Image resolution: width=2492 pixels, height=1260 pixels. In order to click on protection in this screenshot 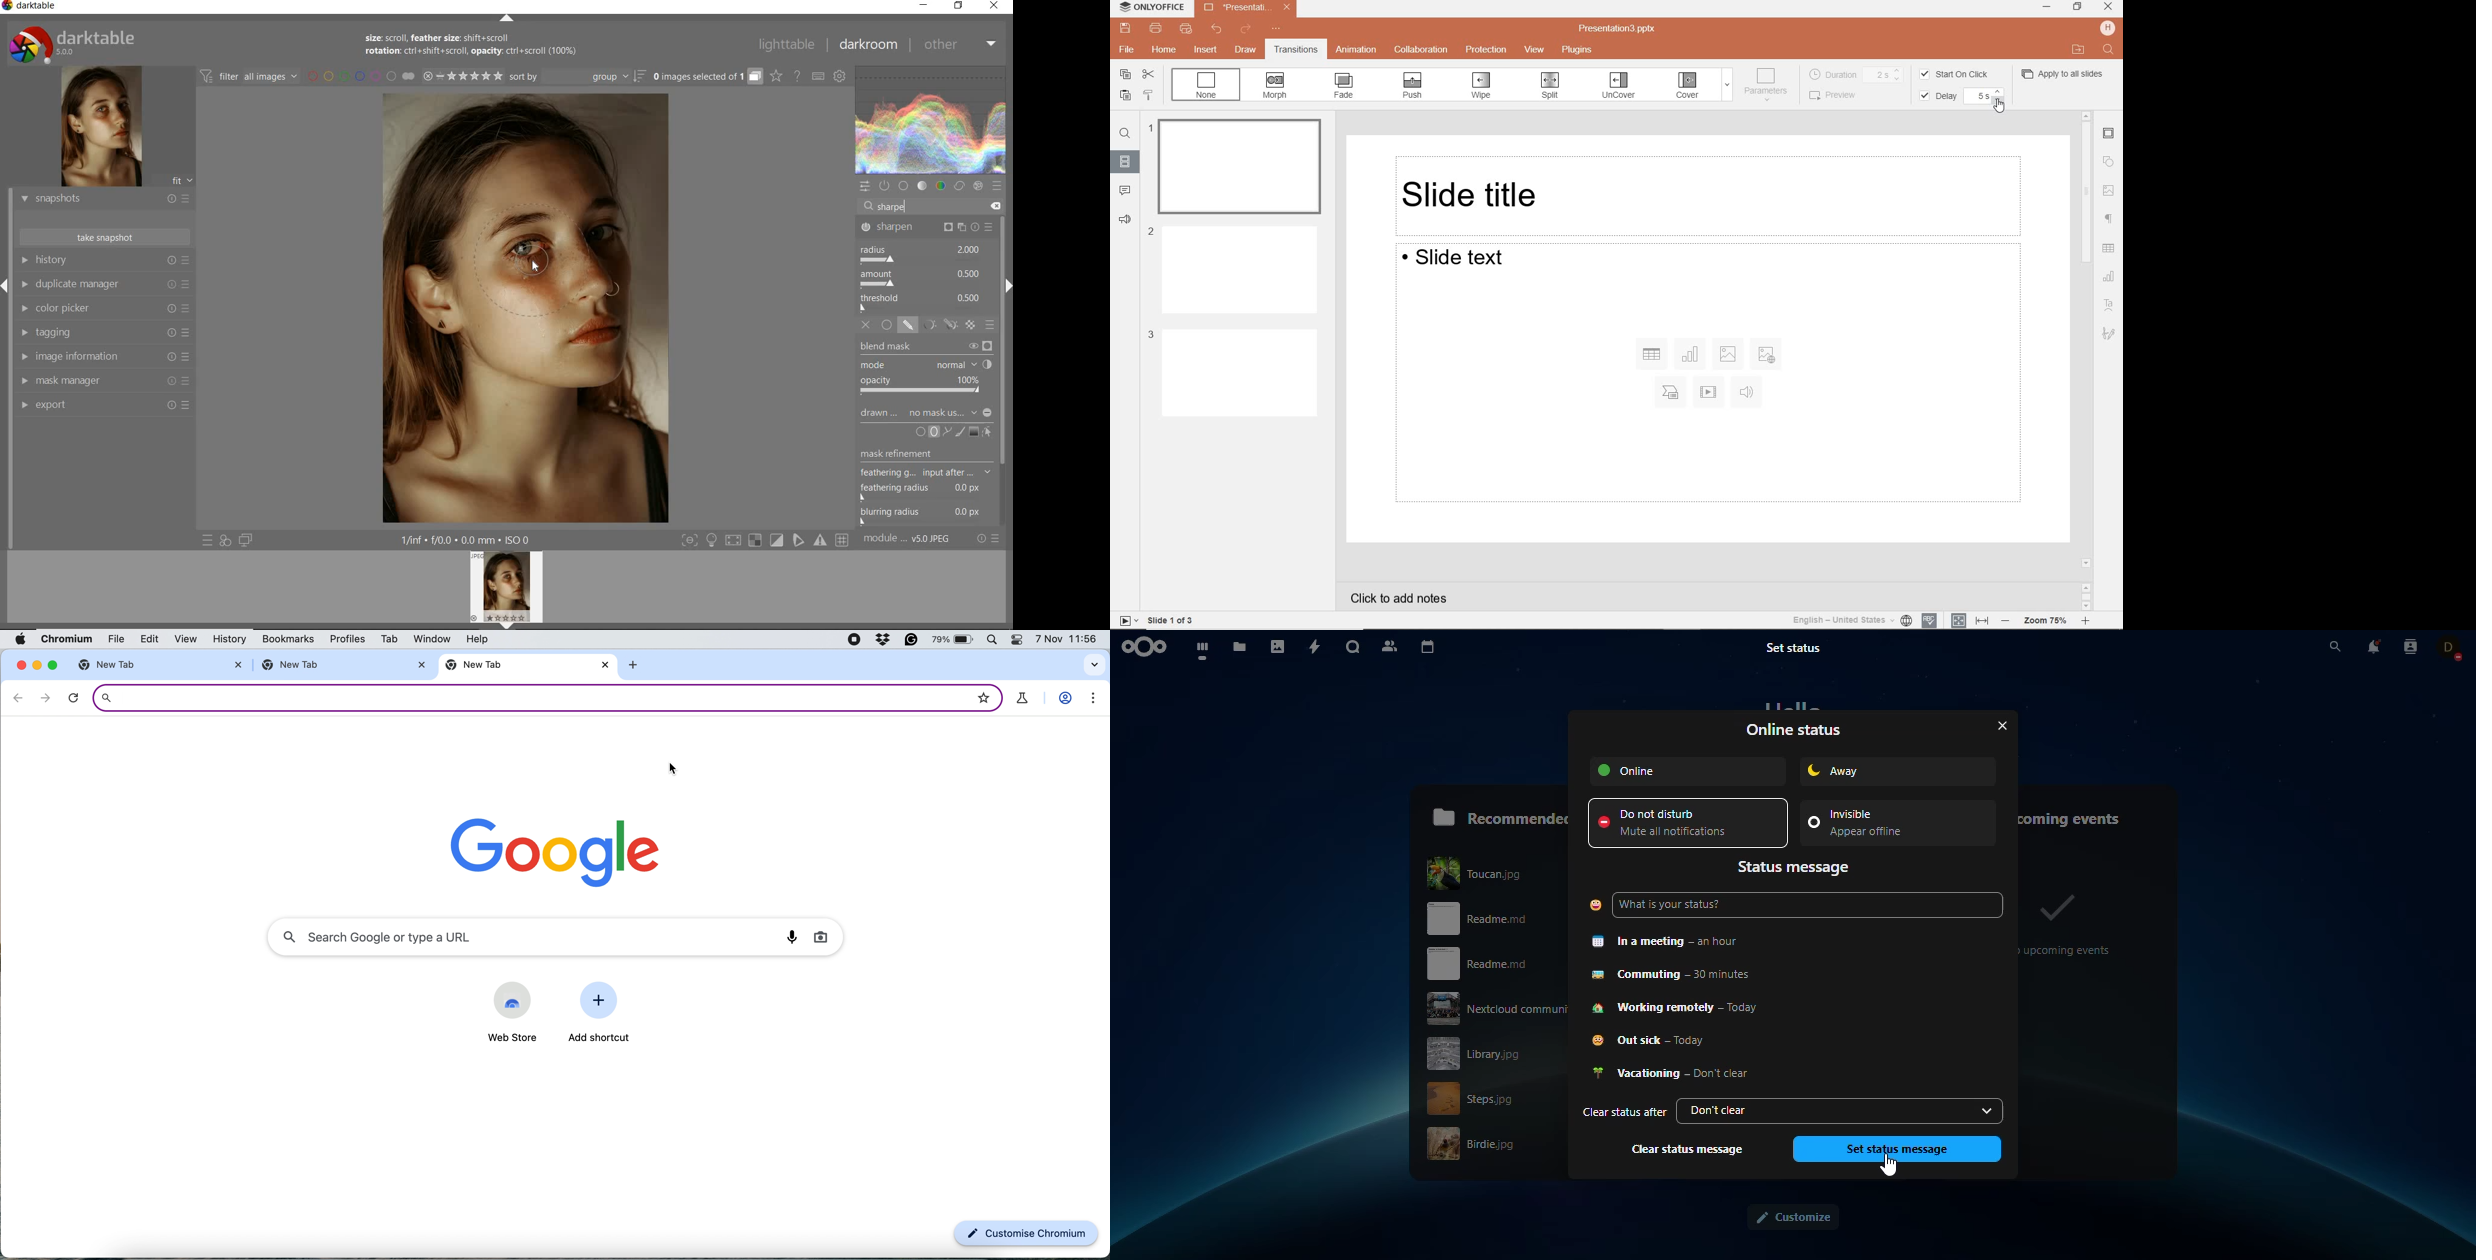, I will do `click(1488, 51)`.